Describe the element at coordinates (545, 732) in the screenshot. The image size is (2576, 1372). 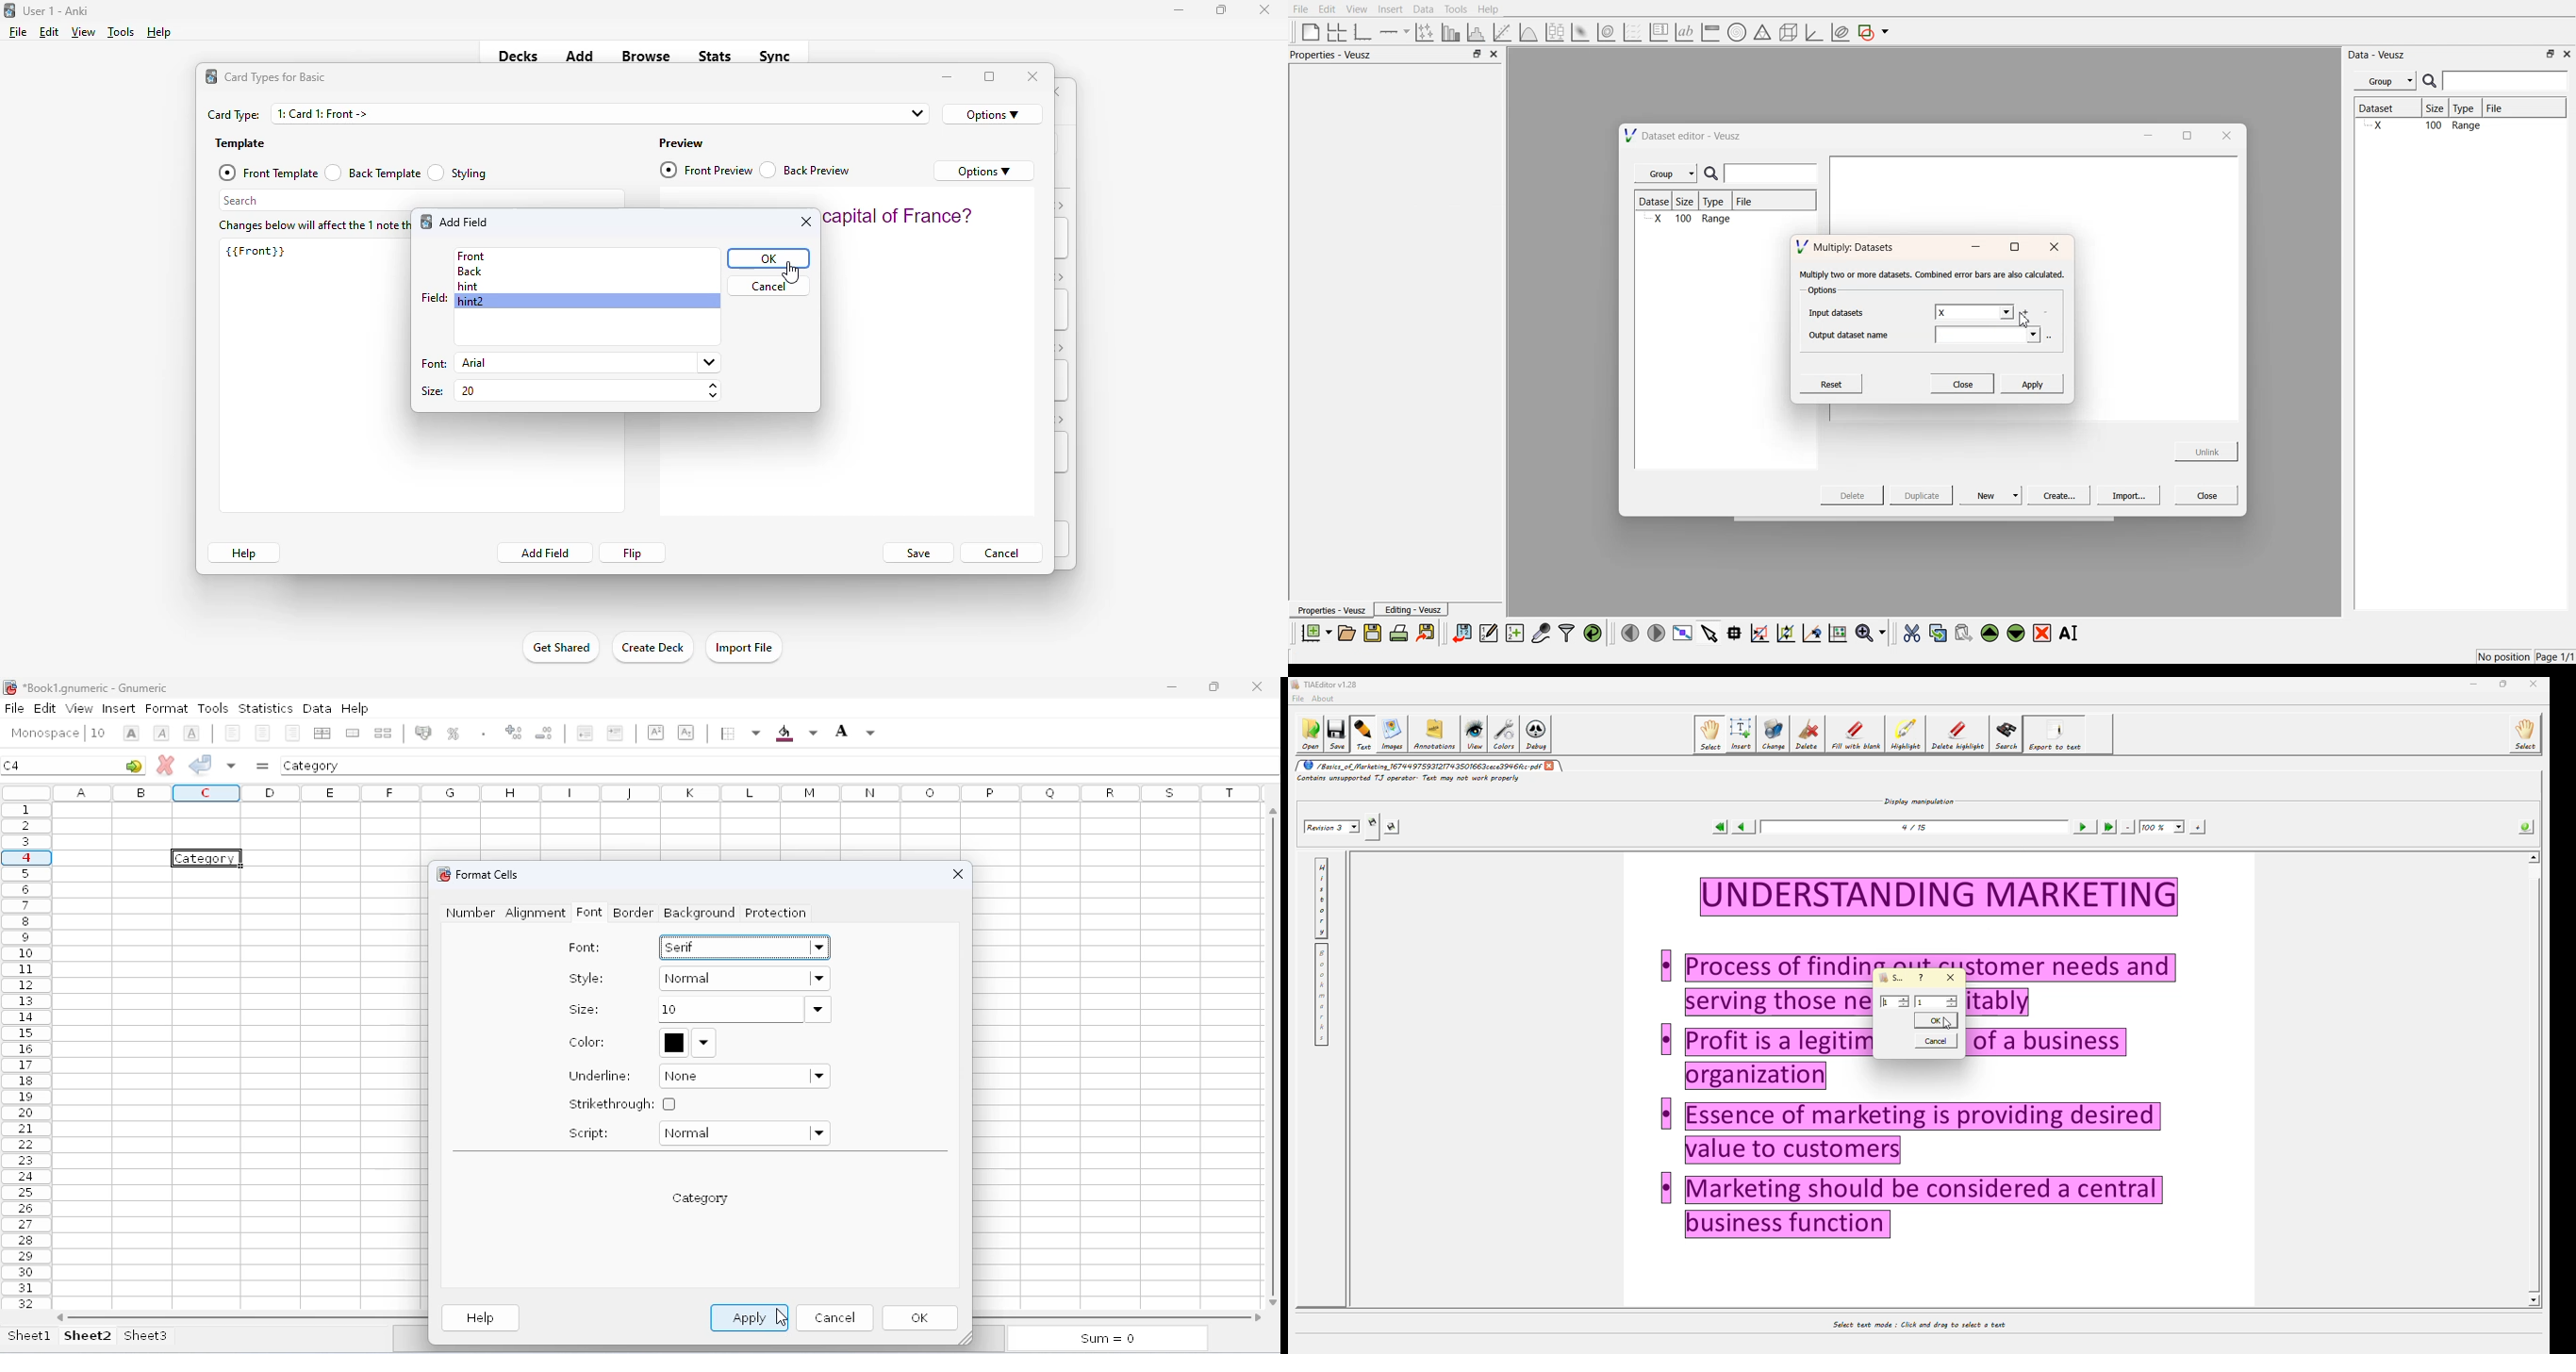
I see `decrease the number of decimals displayed` at that location.